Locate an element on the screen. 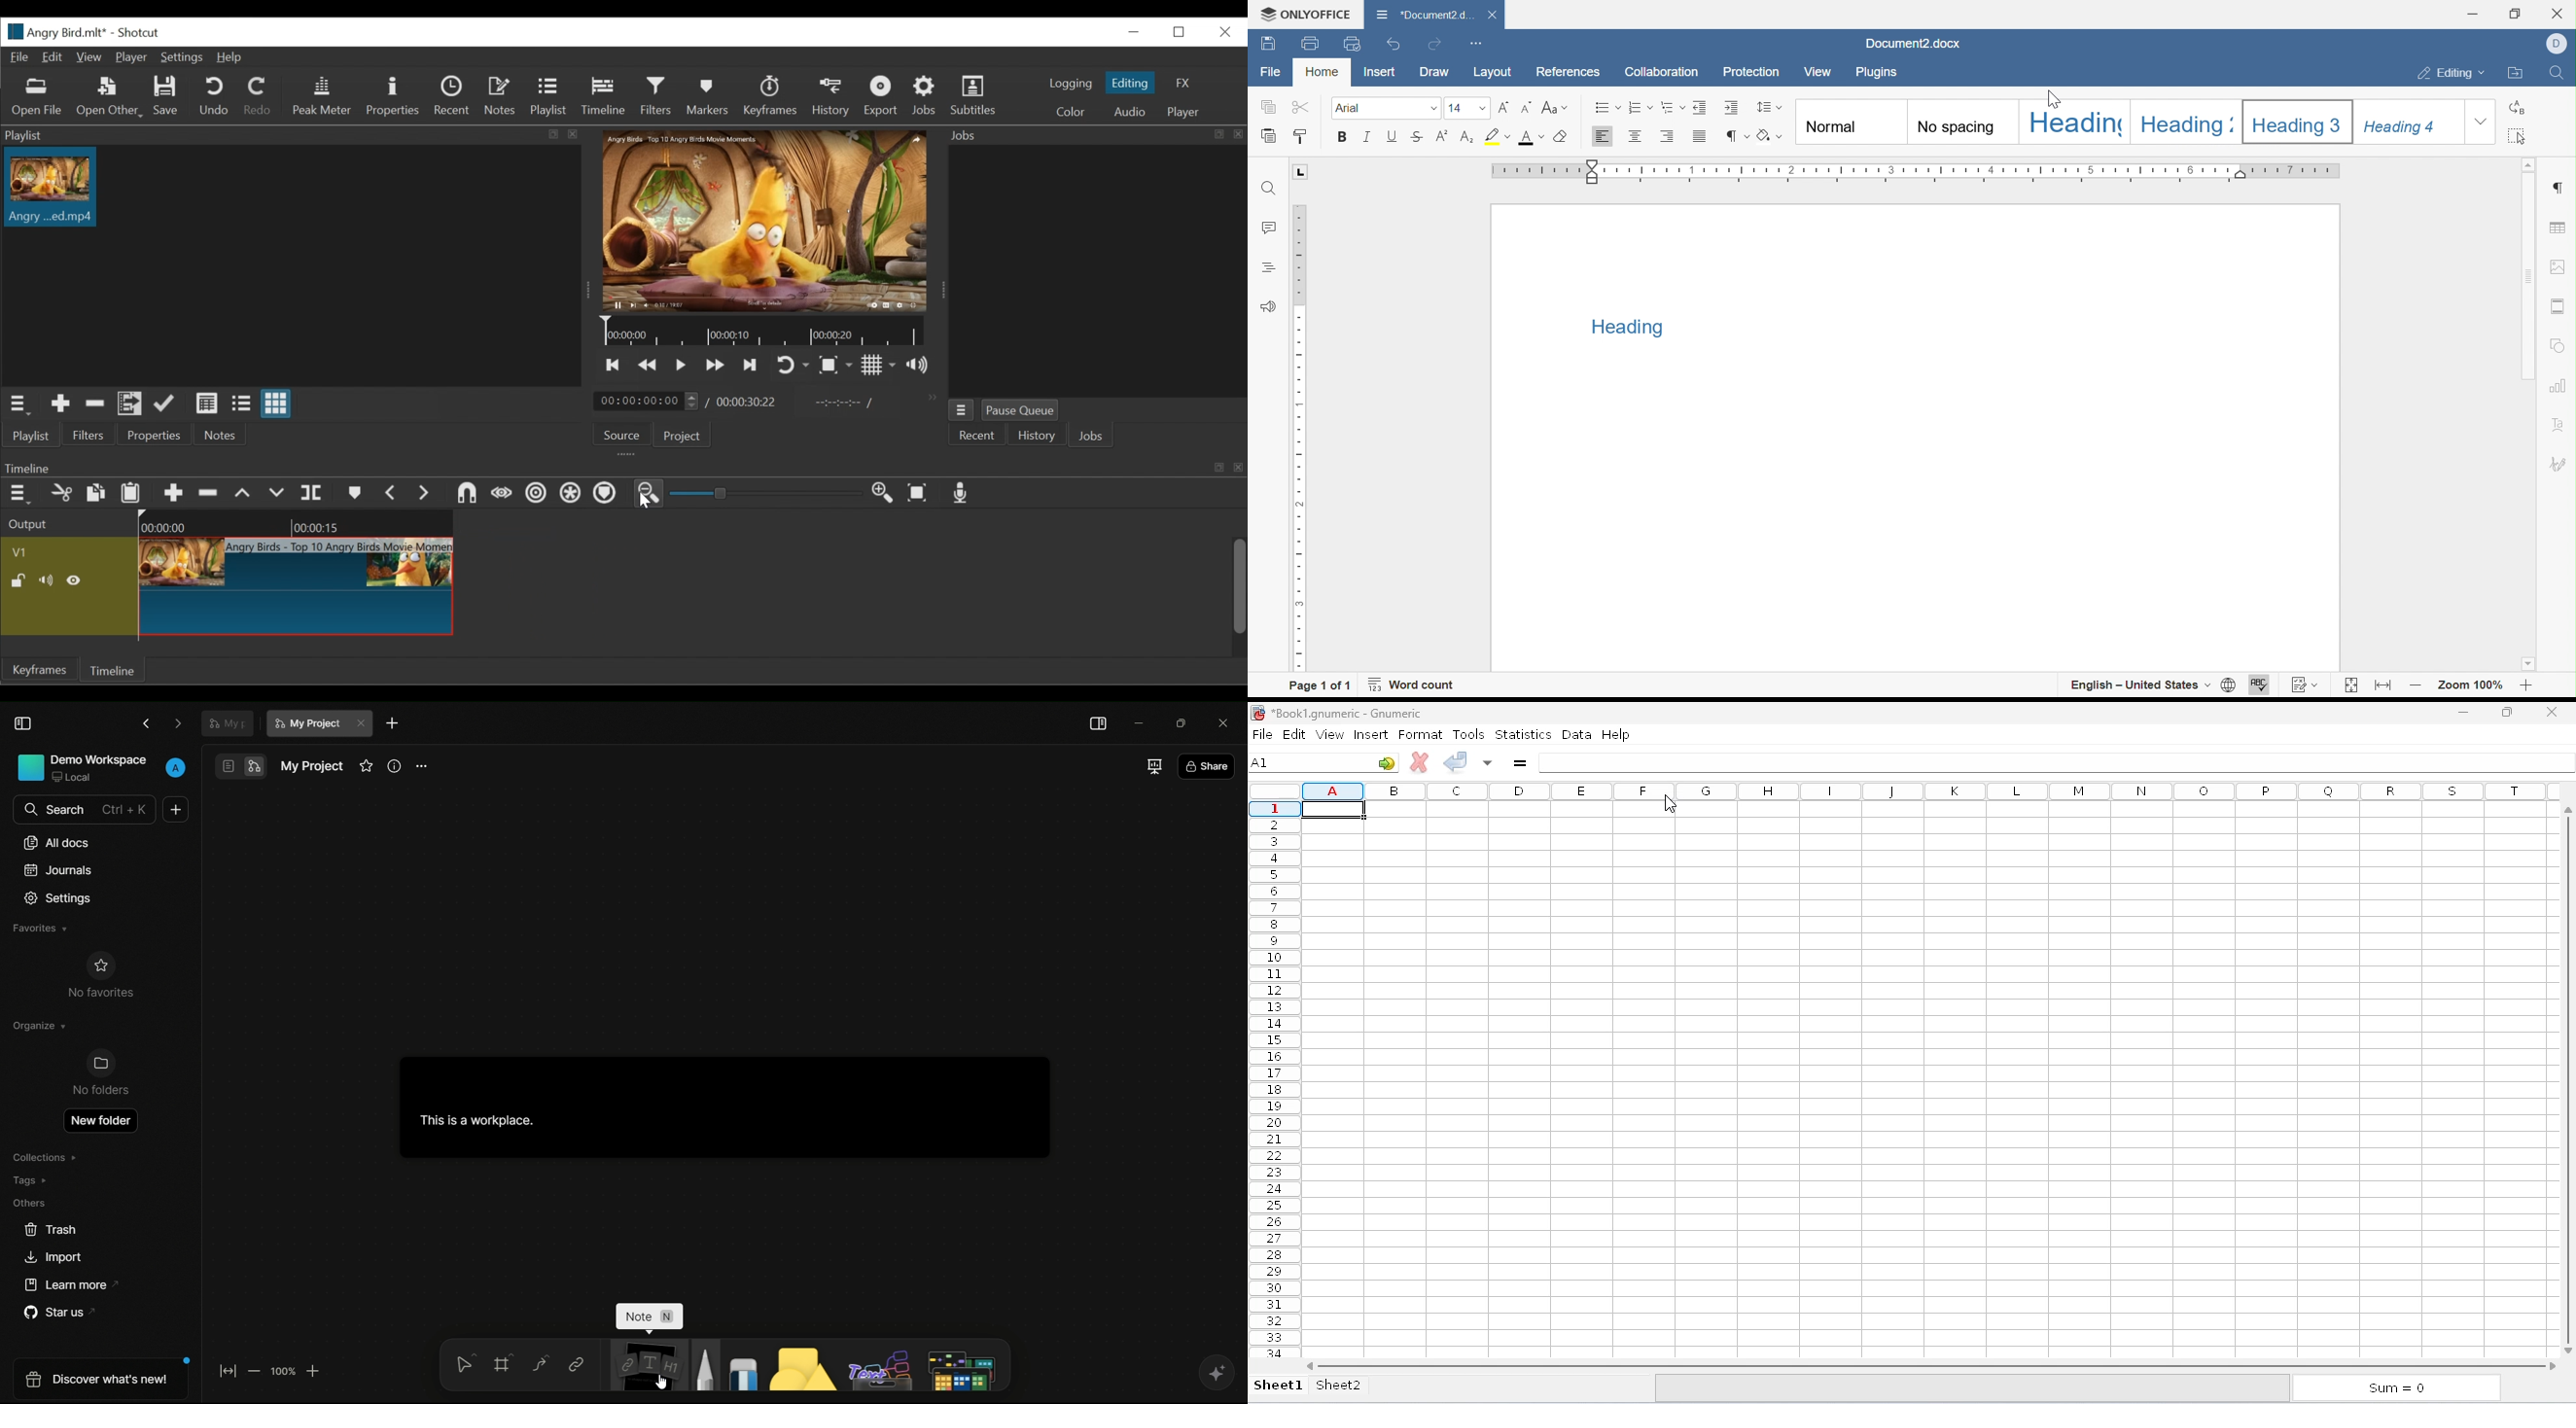 The height and width of the screenshot is (1428, 2576). selected cell is located at coordinates (1337, 812).